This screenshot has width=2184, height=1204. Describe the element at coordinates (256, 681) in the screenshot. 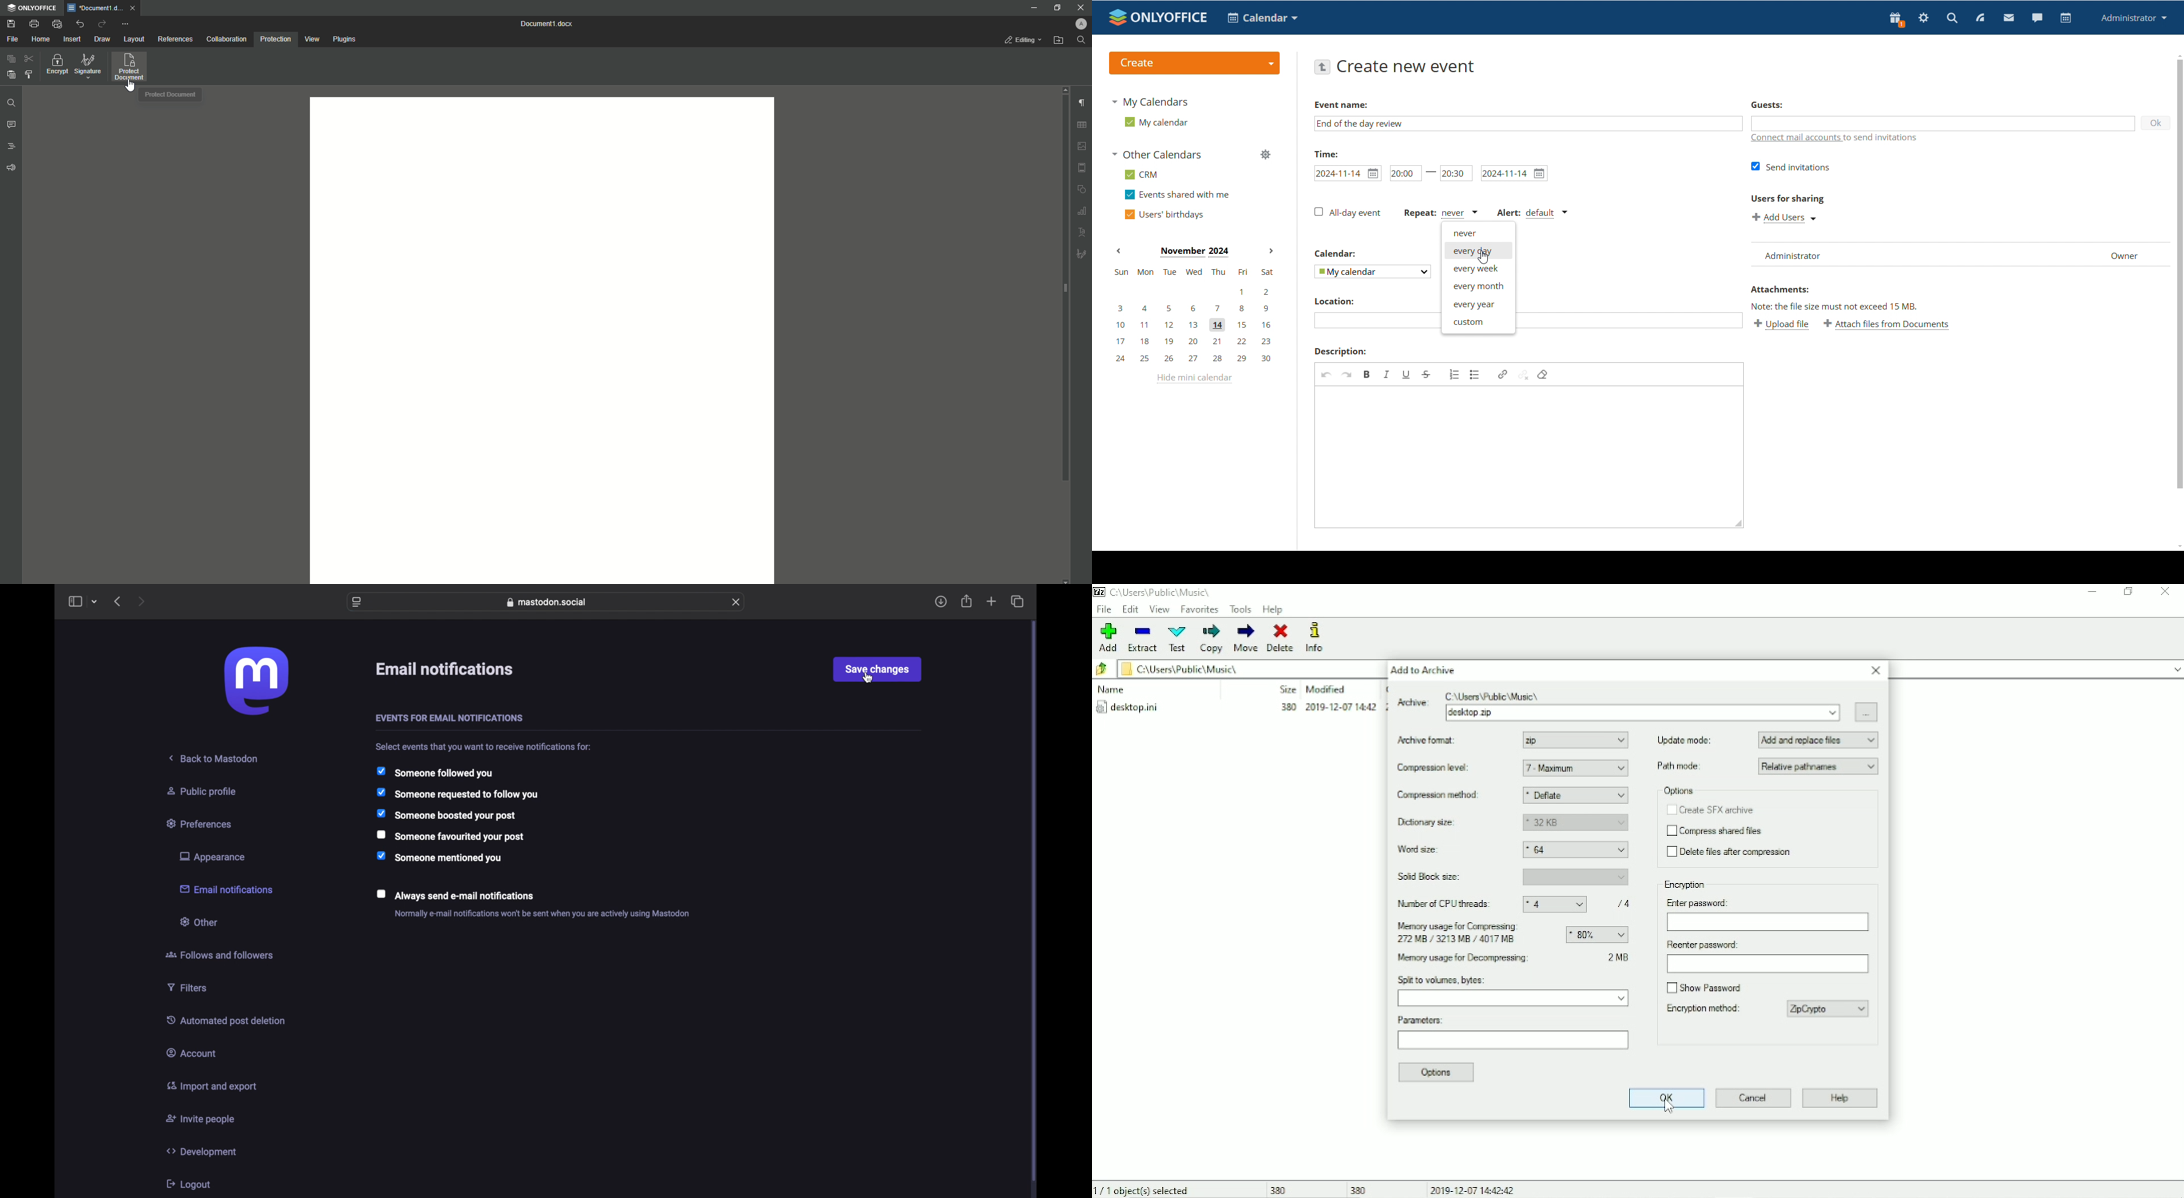

I see `mastodon logo` at that location.